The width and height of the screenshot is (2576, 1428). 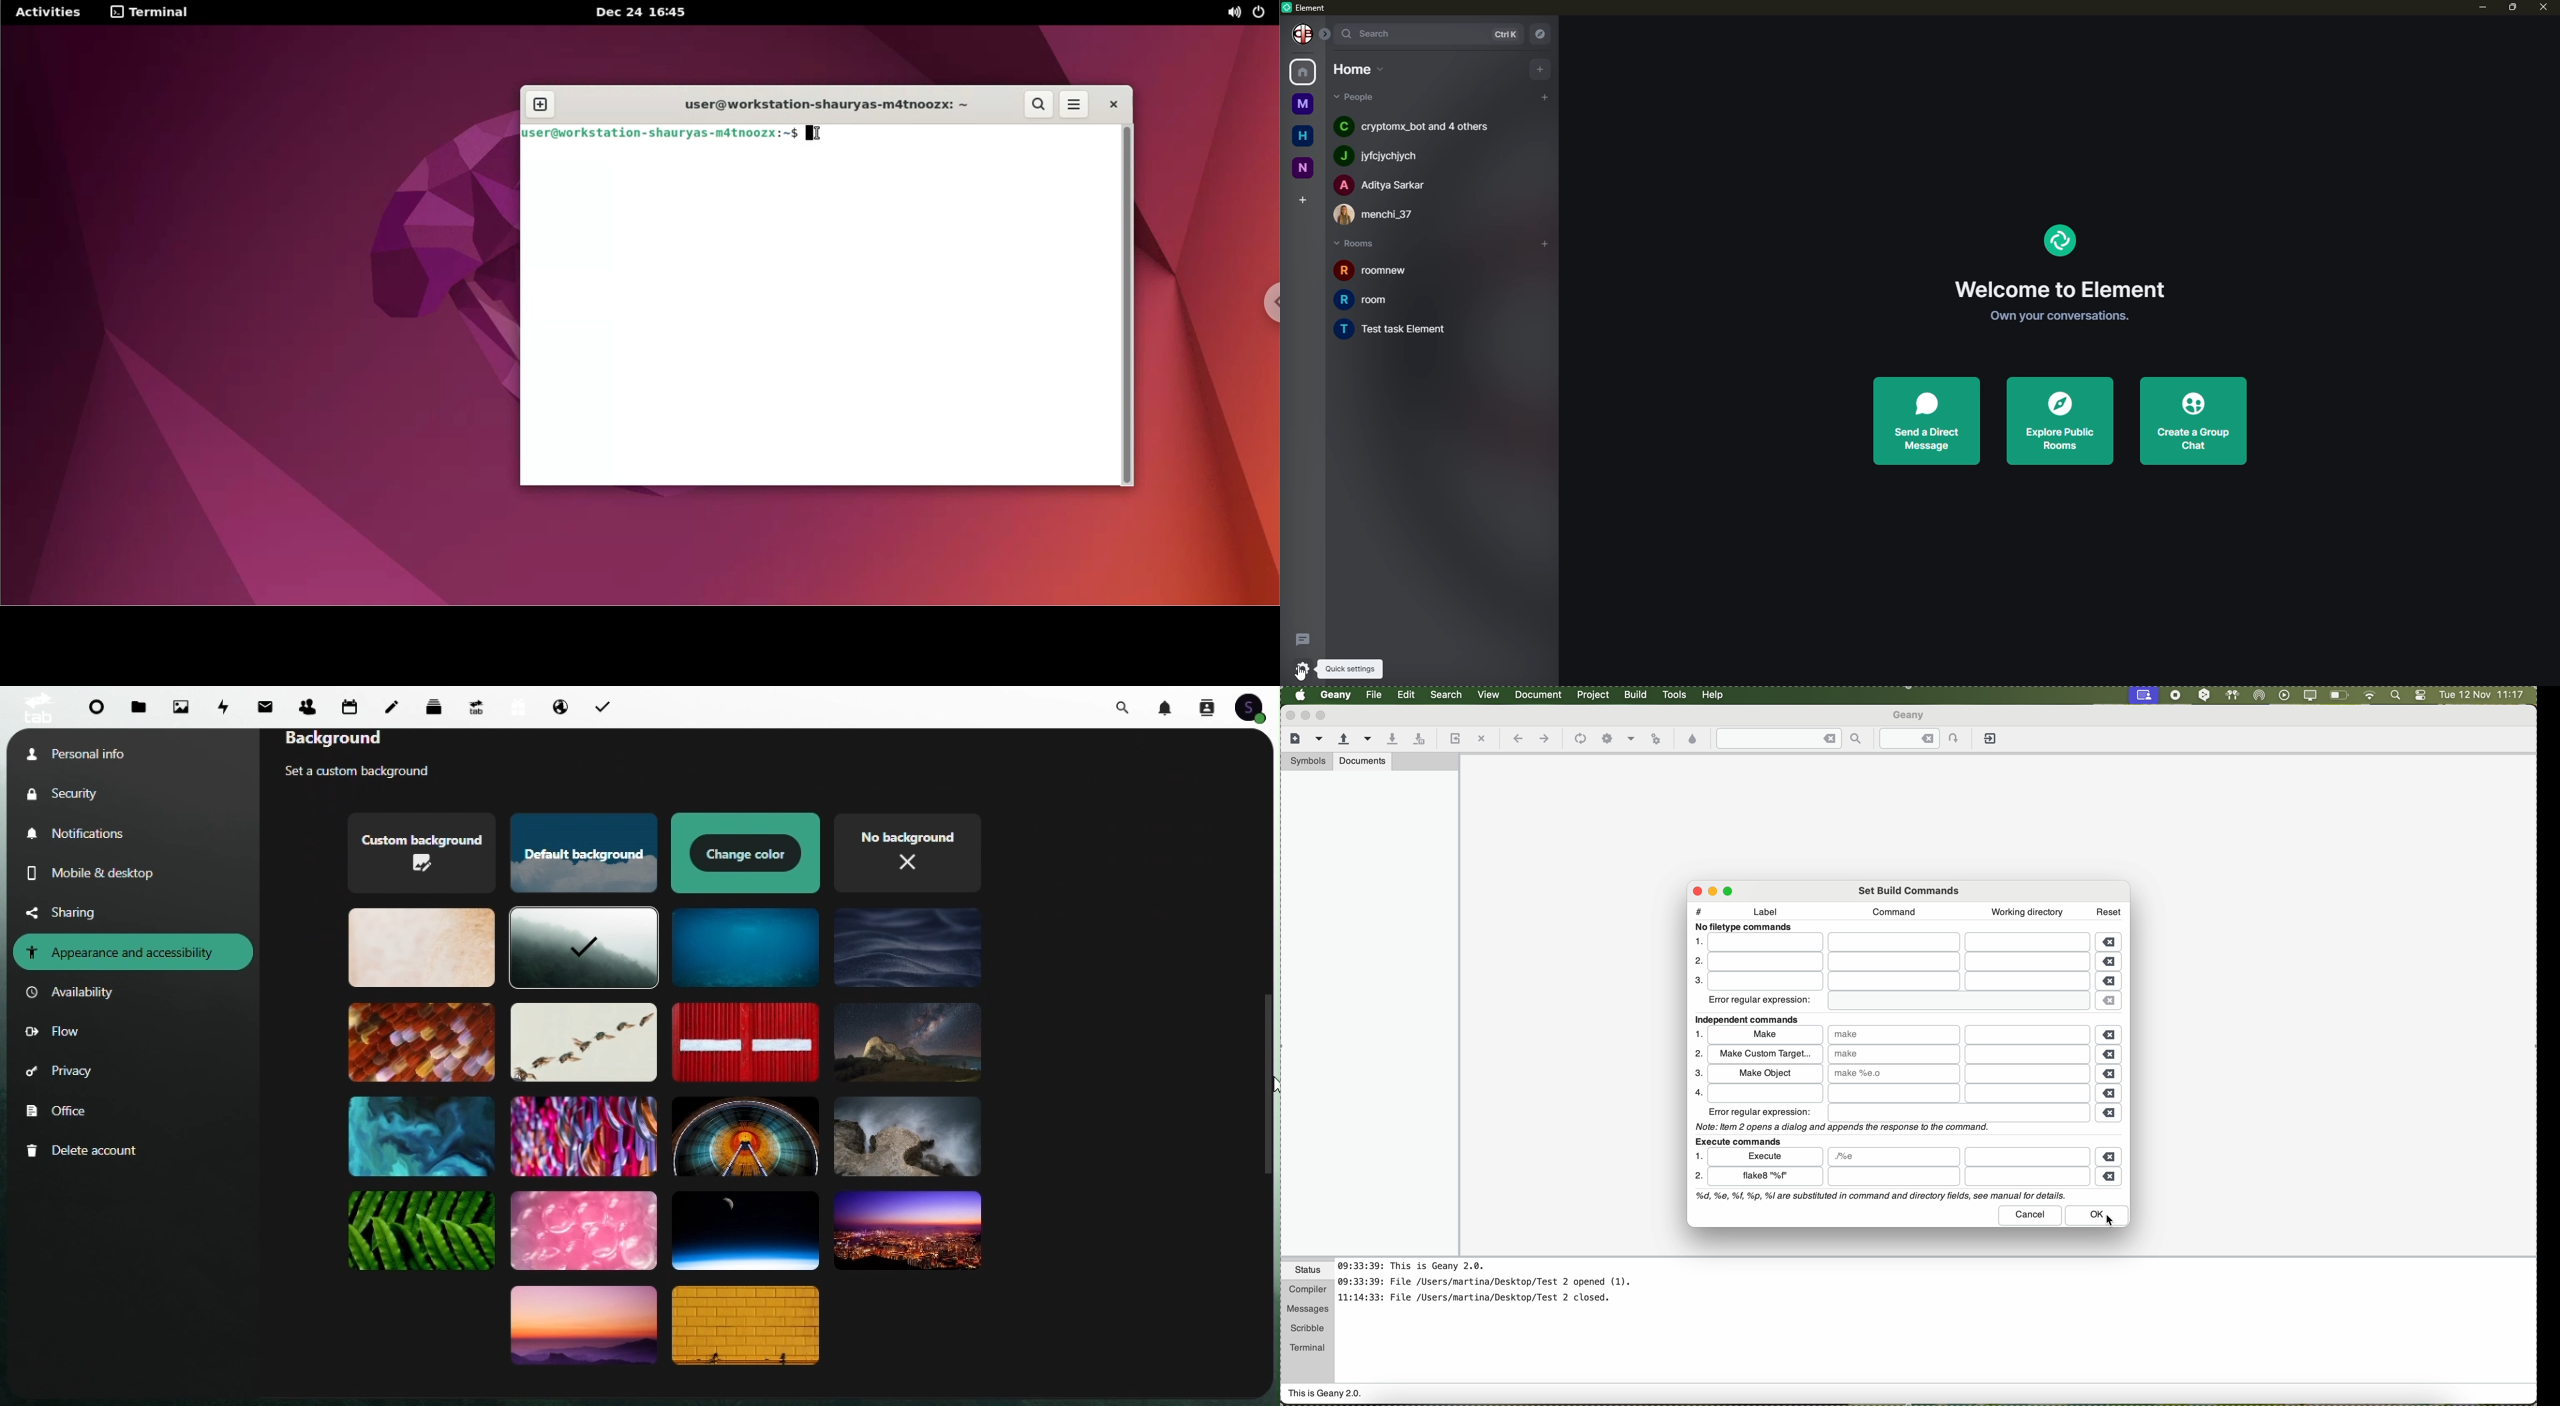 I want to click on Notifications, so click(x=1168, y=706).